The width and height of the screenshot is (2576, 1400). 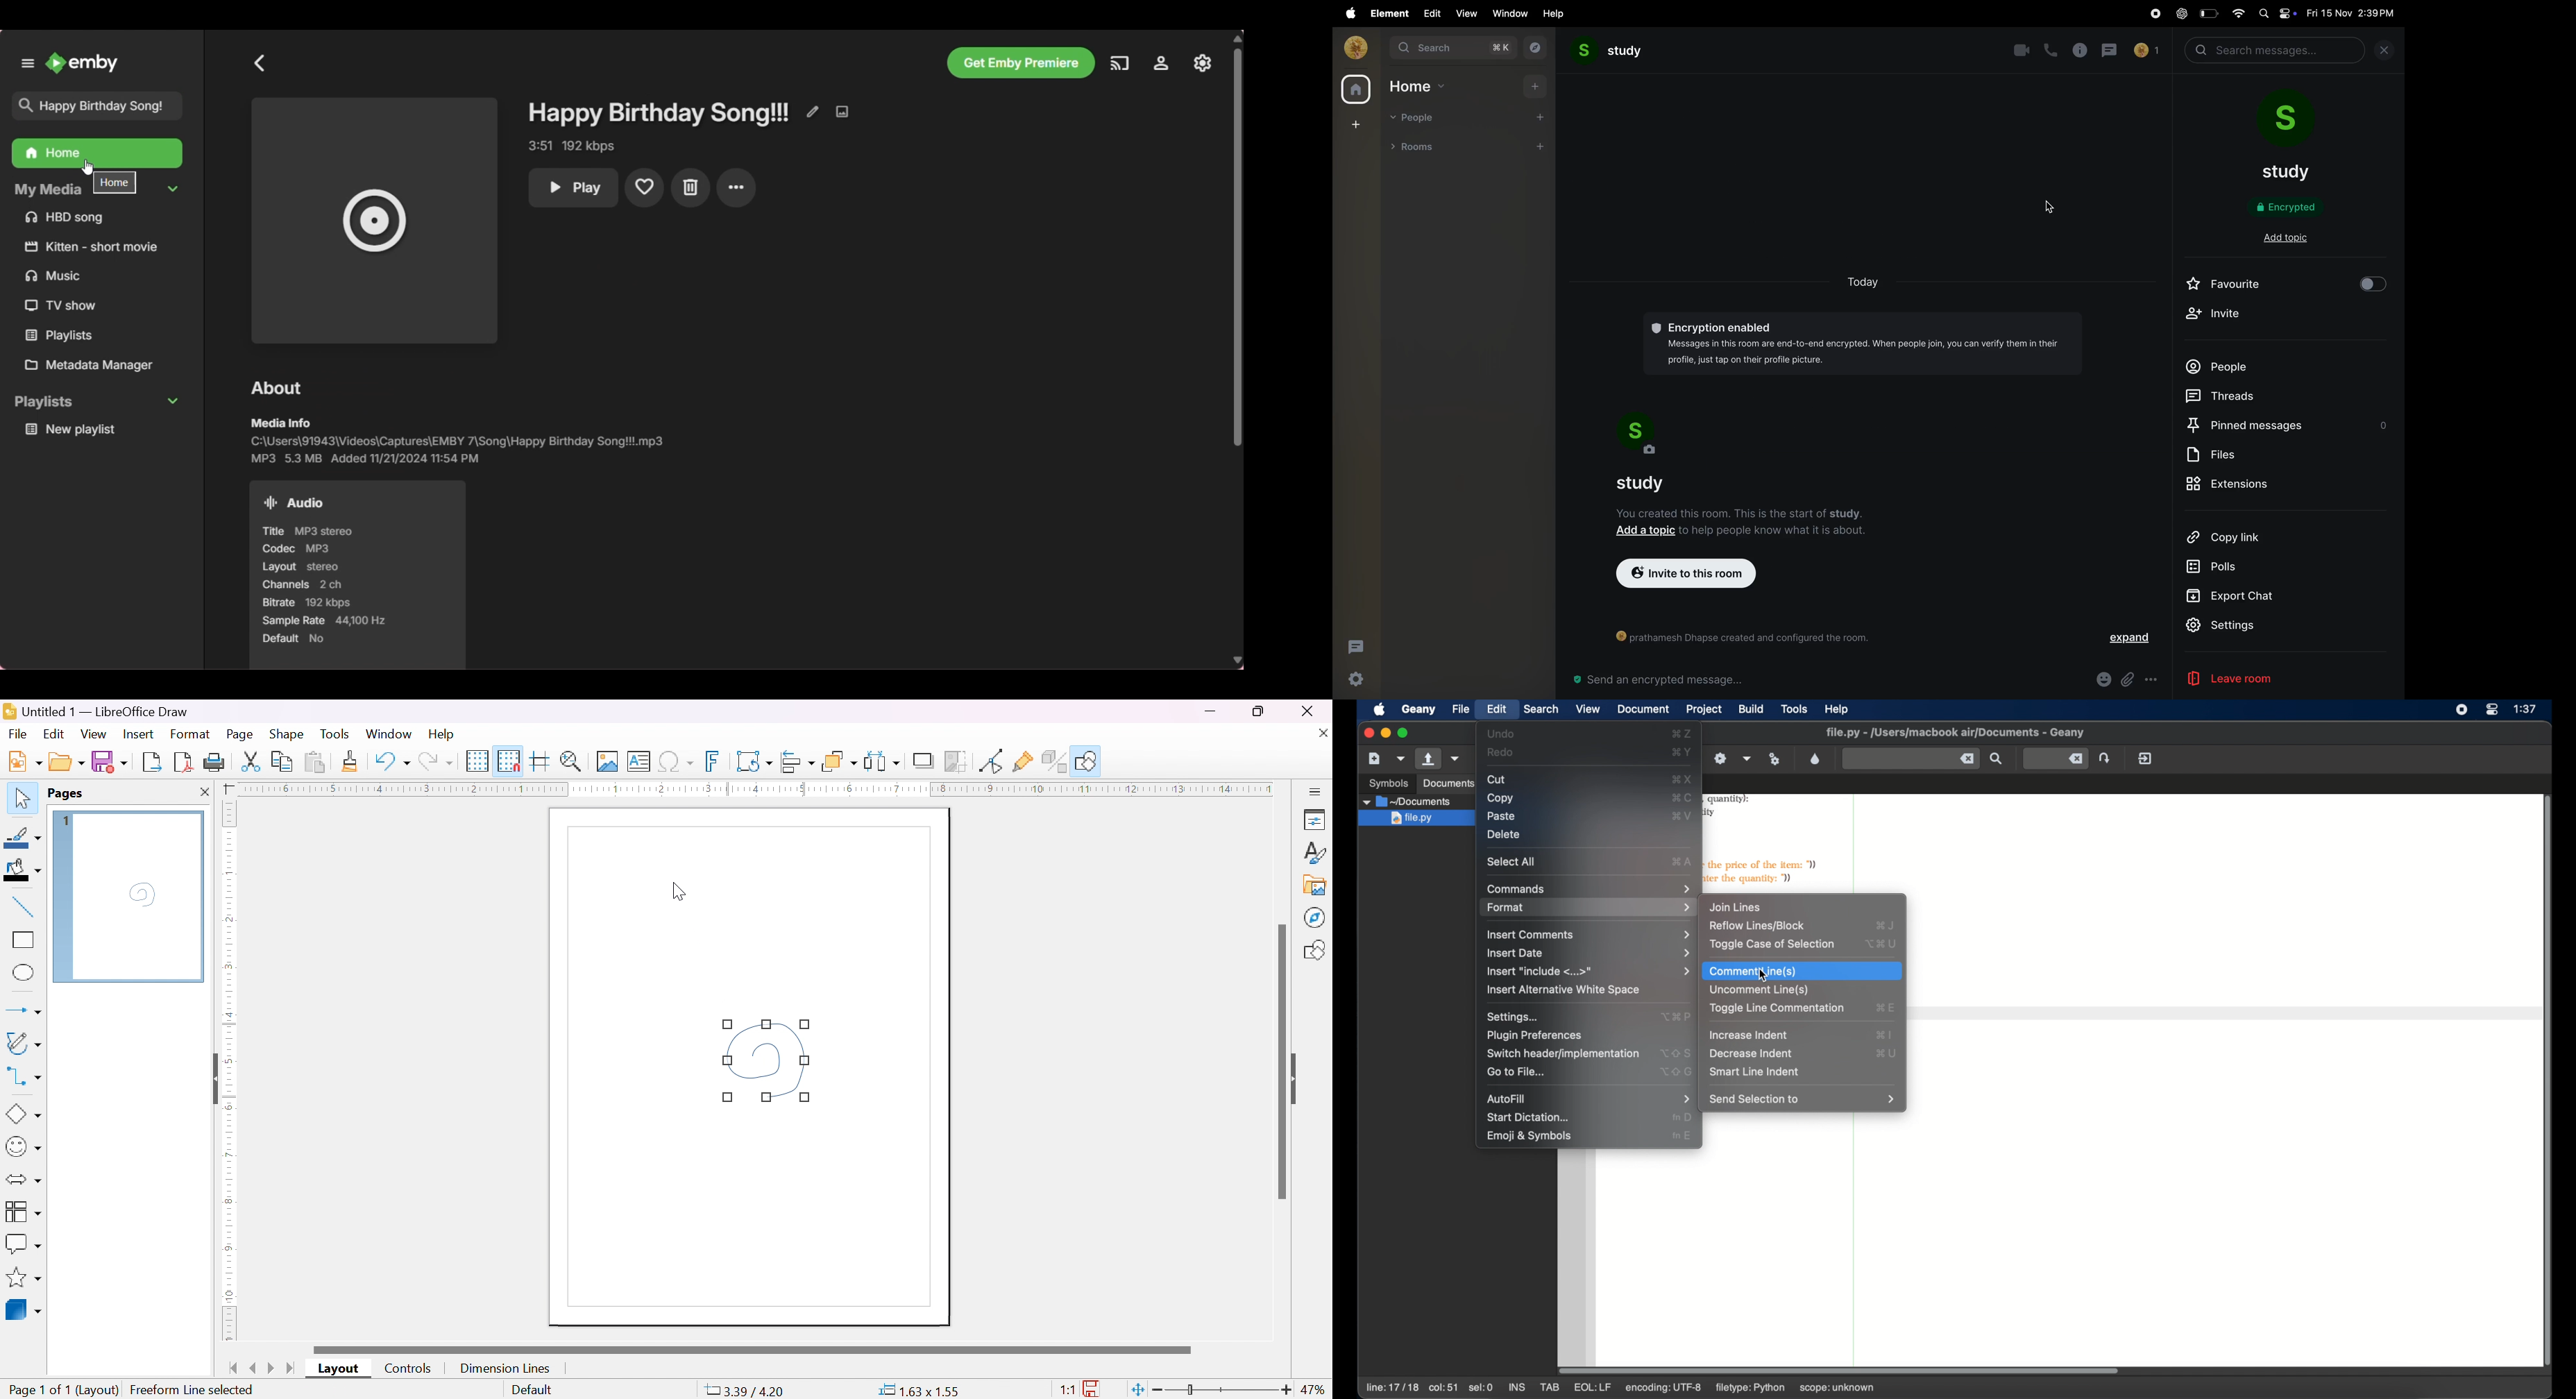 I want to click on go to file shortcut, so click(x=1677, y=1071).